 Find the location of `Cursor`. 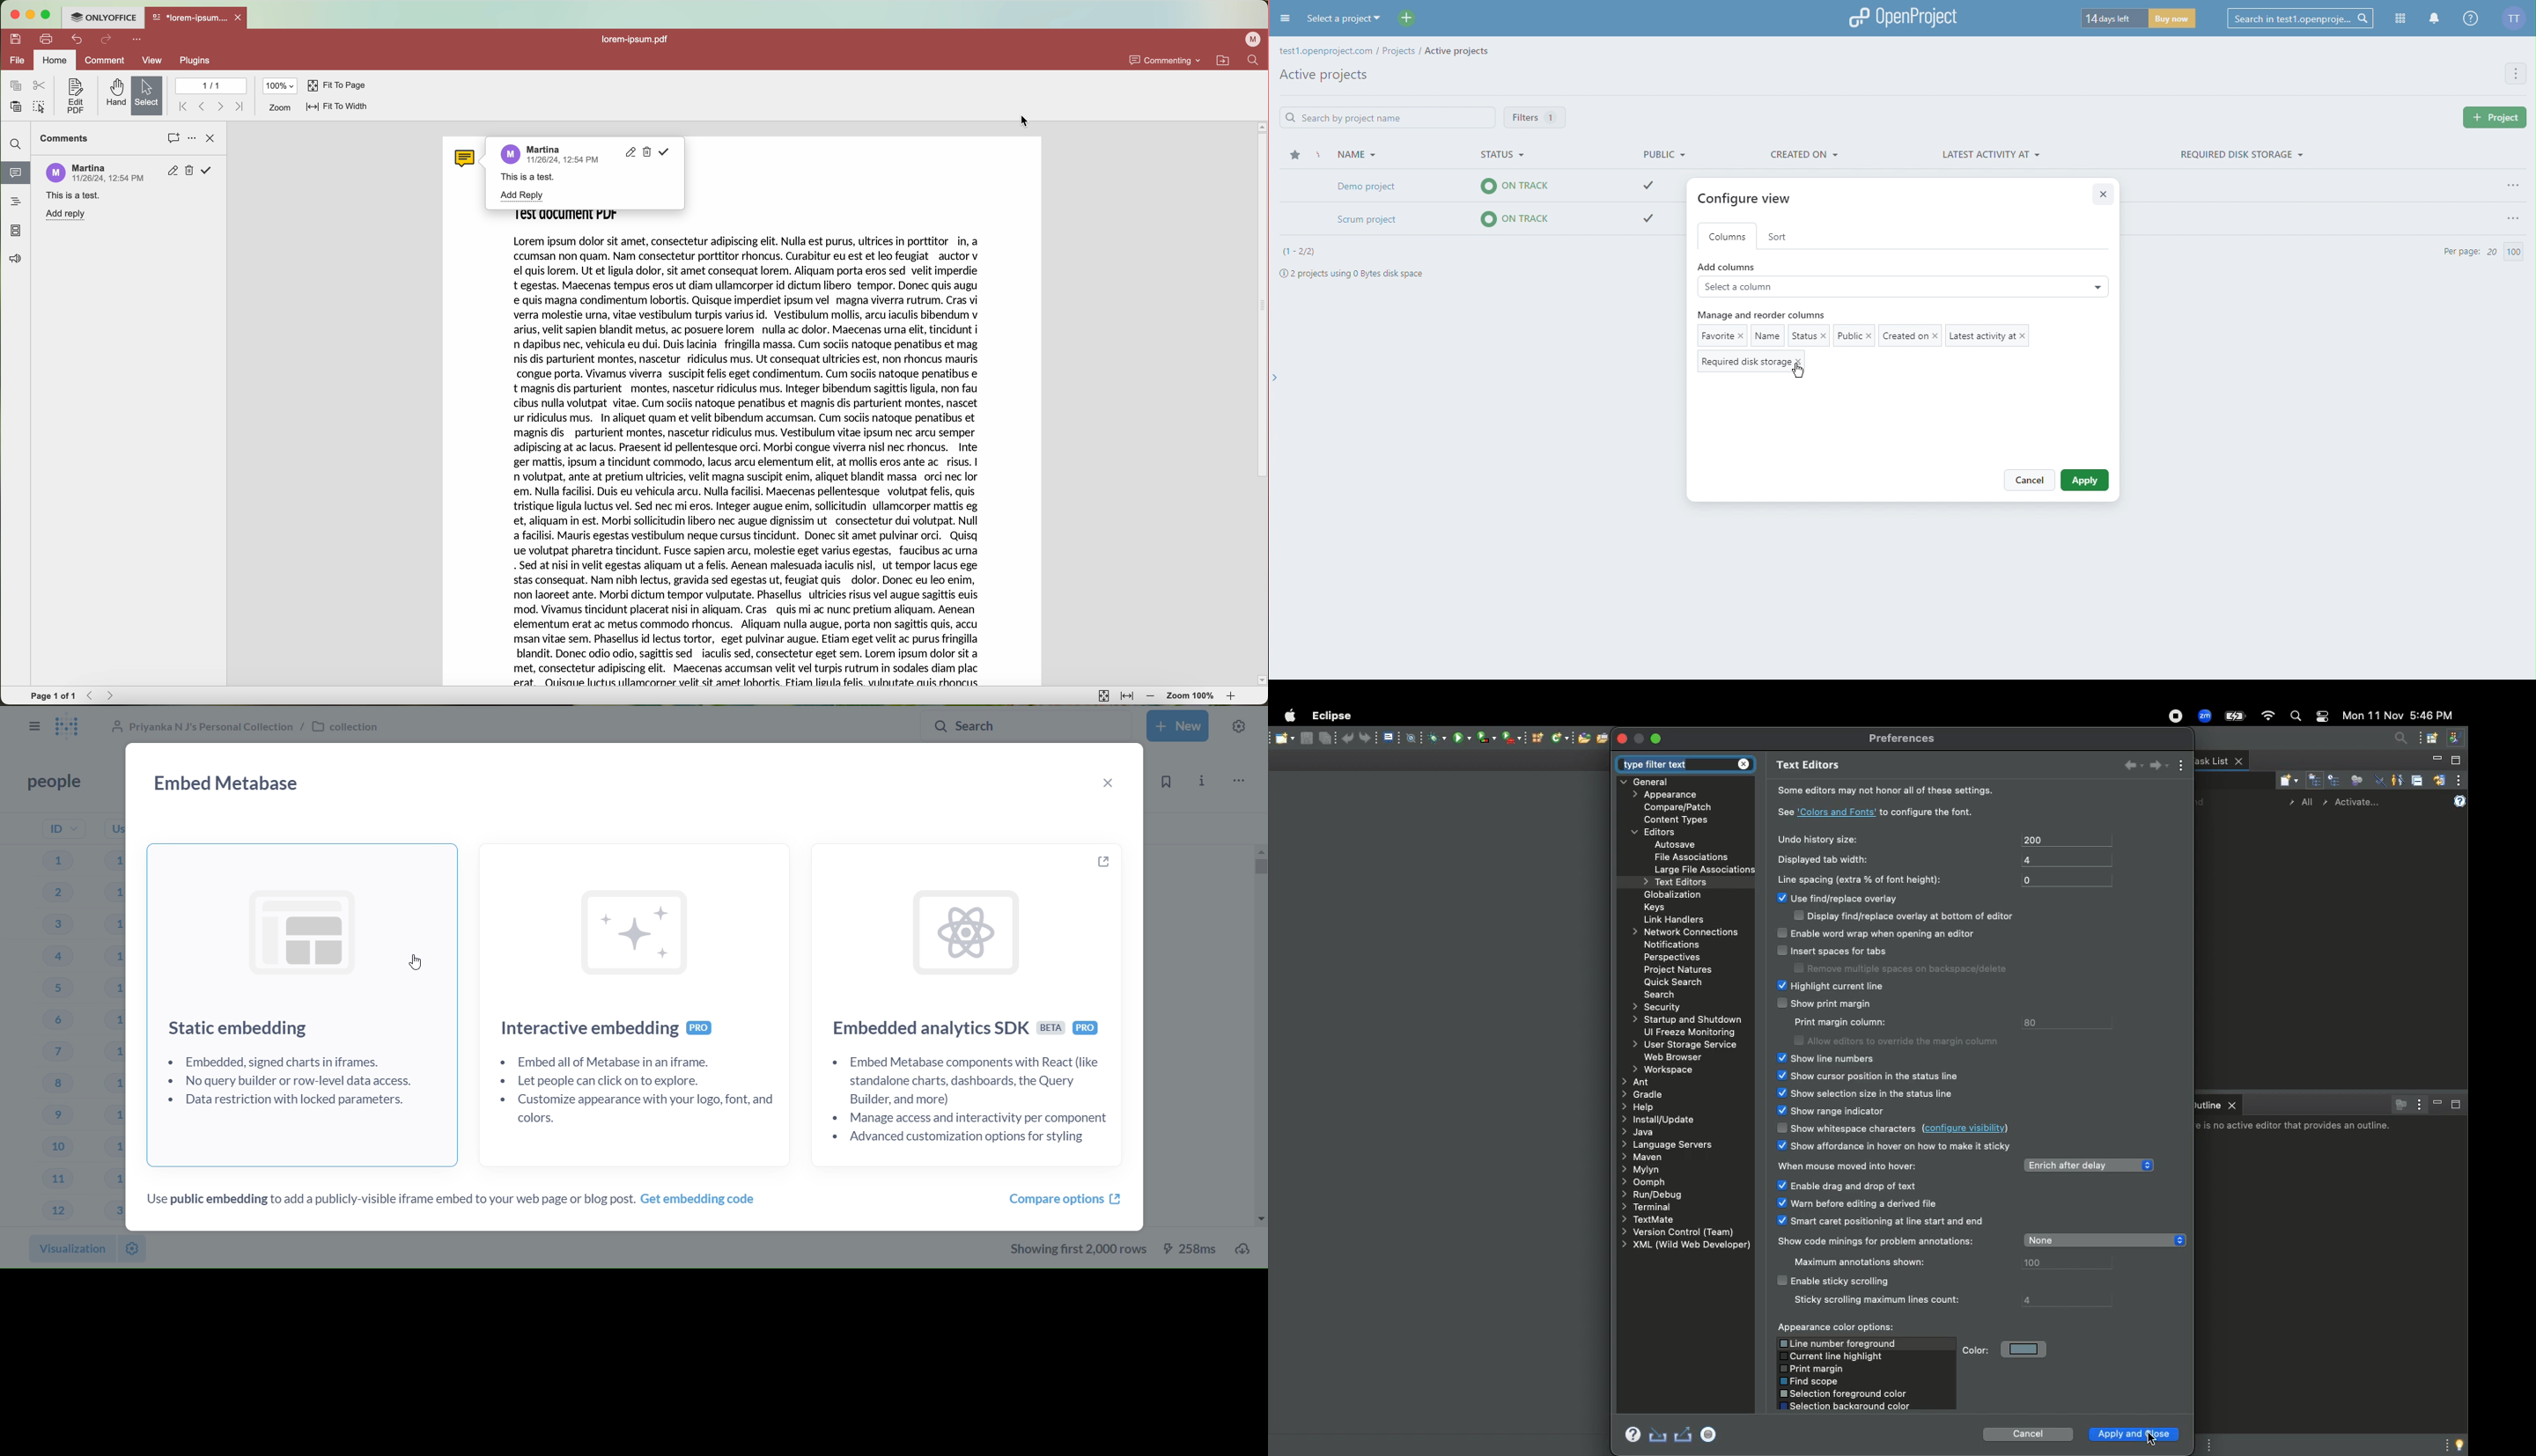

Cursor is located at coordinates (2152, 1443).